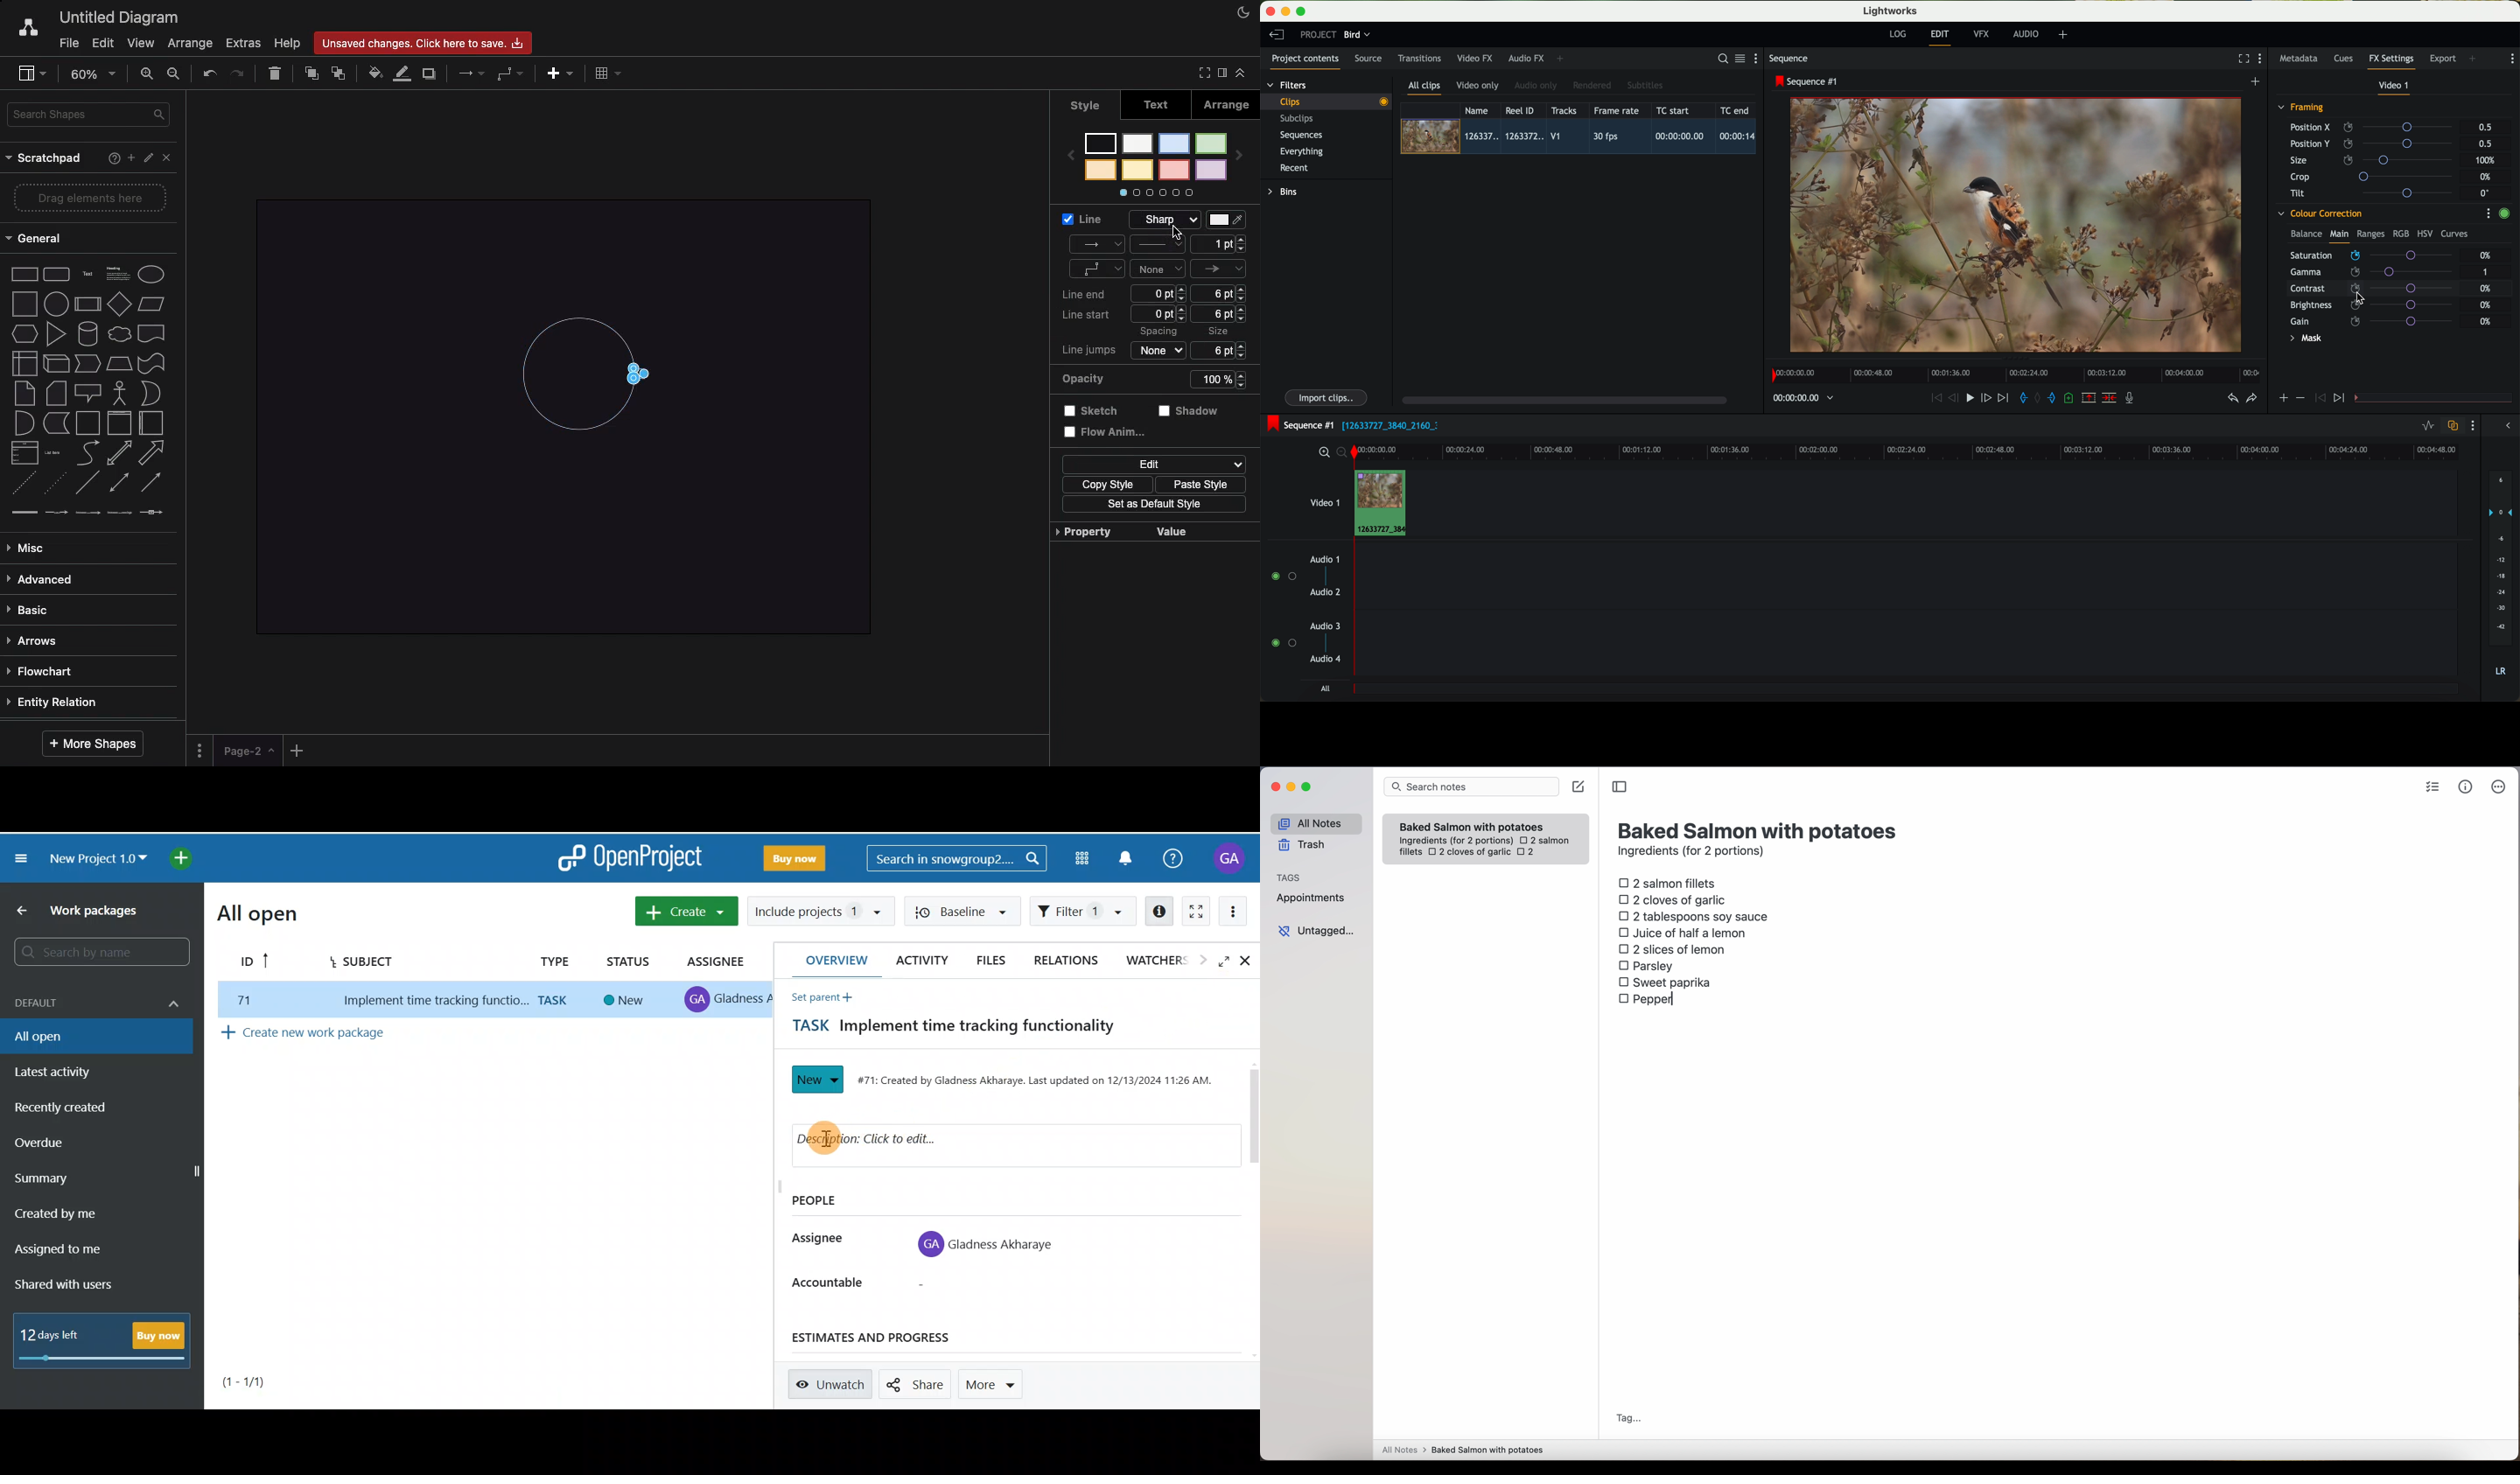 The width and height of the screenshot is (2520, 1484). I want to click on add a cue at the current position, so click(2070, 399).